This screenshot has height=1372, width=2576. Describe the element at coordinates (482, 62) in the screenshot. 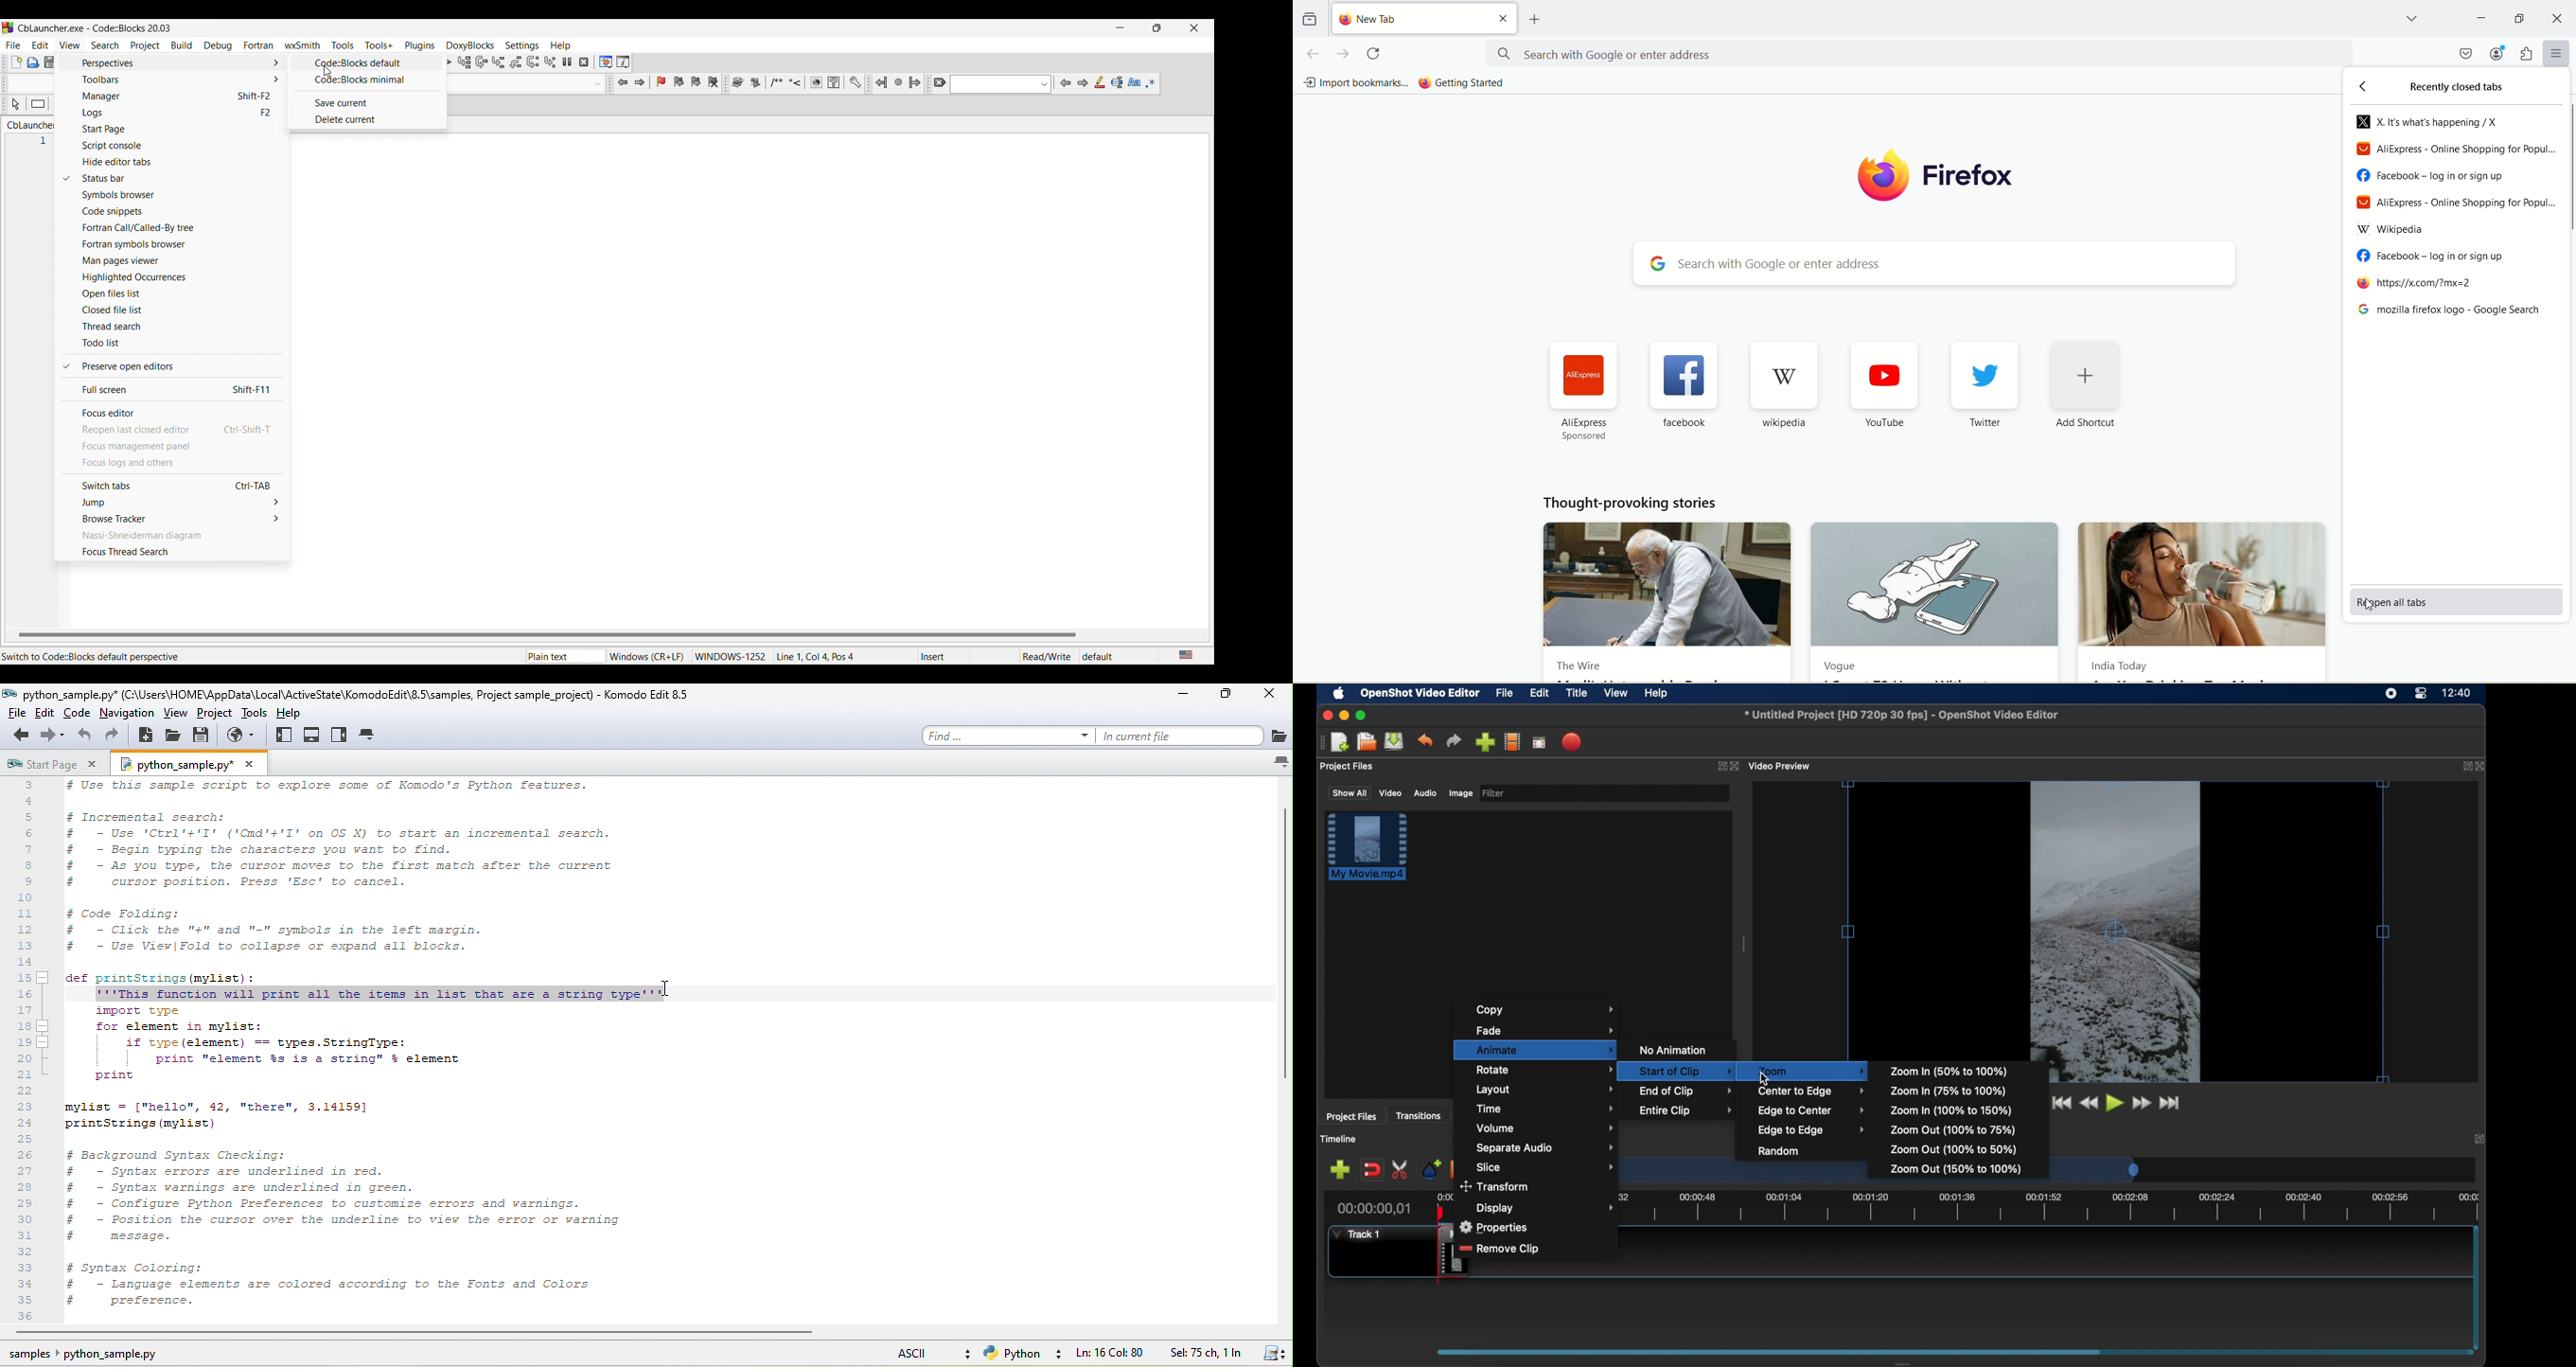

I see `Next line` at that location.